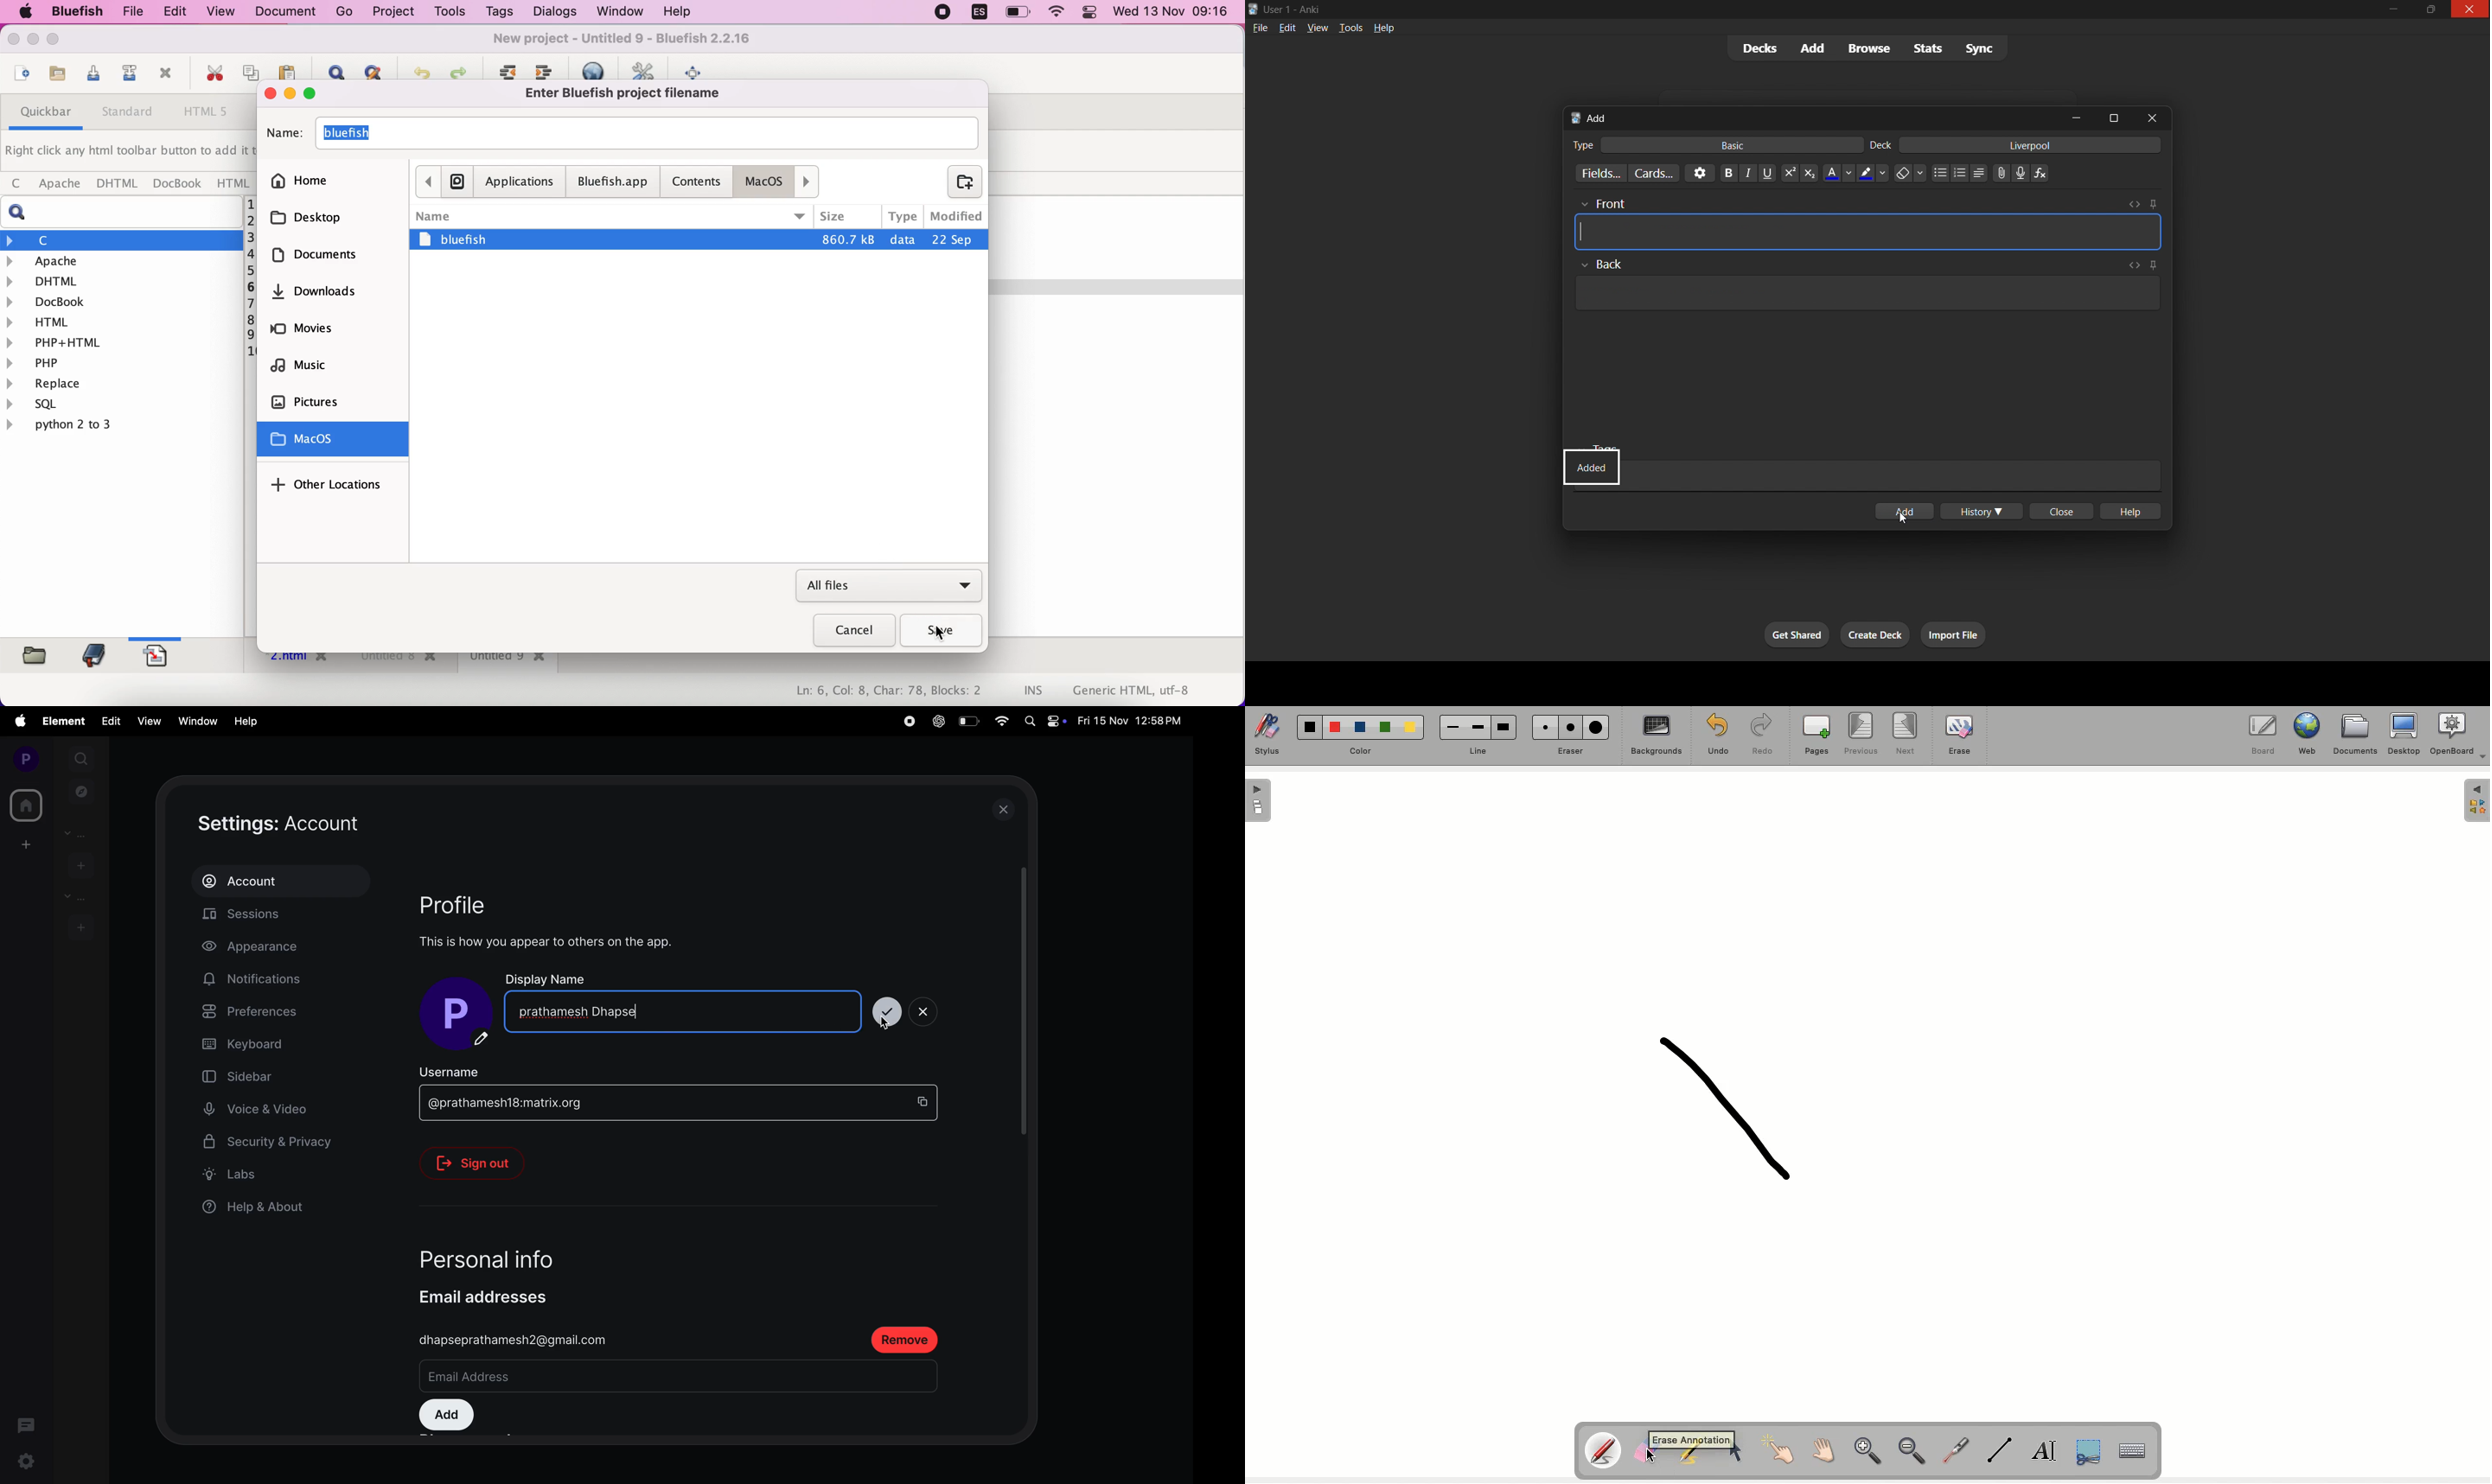  Describe the element at coordinates (1382, 26) in the screenshot. I see `help` at that location.